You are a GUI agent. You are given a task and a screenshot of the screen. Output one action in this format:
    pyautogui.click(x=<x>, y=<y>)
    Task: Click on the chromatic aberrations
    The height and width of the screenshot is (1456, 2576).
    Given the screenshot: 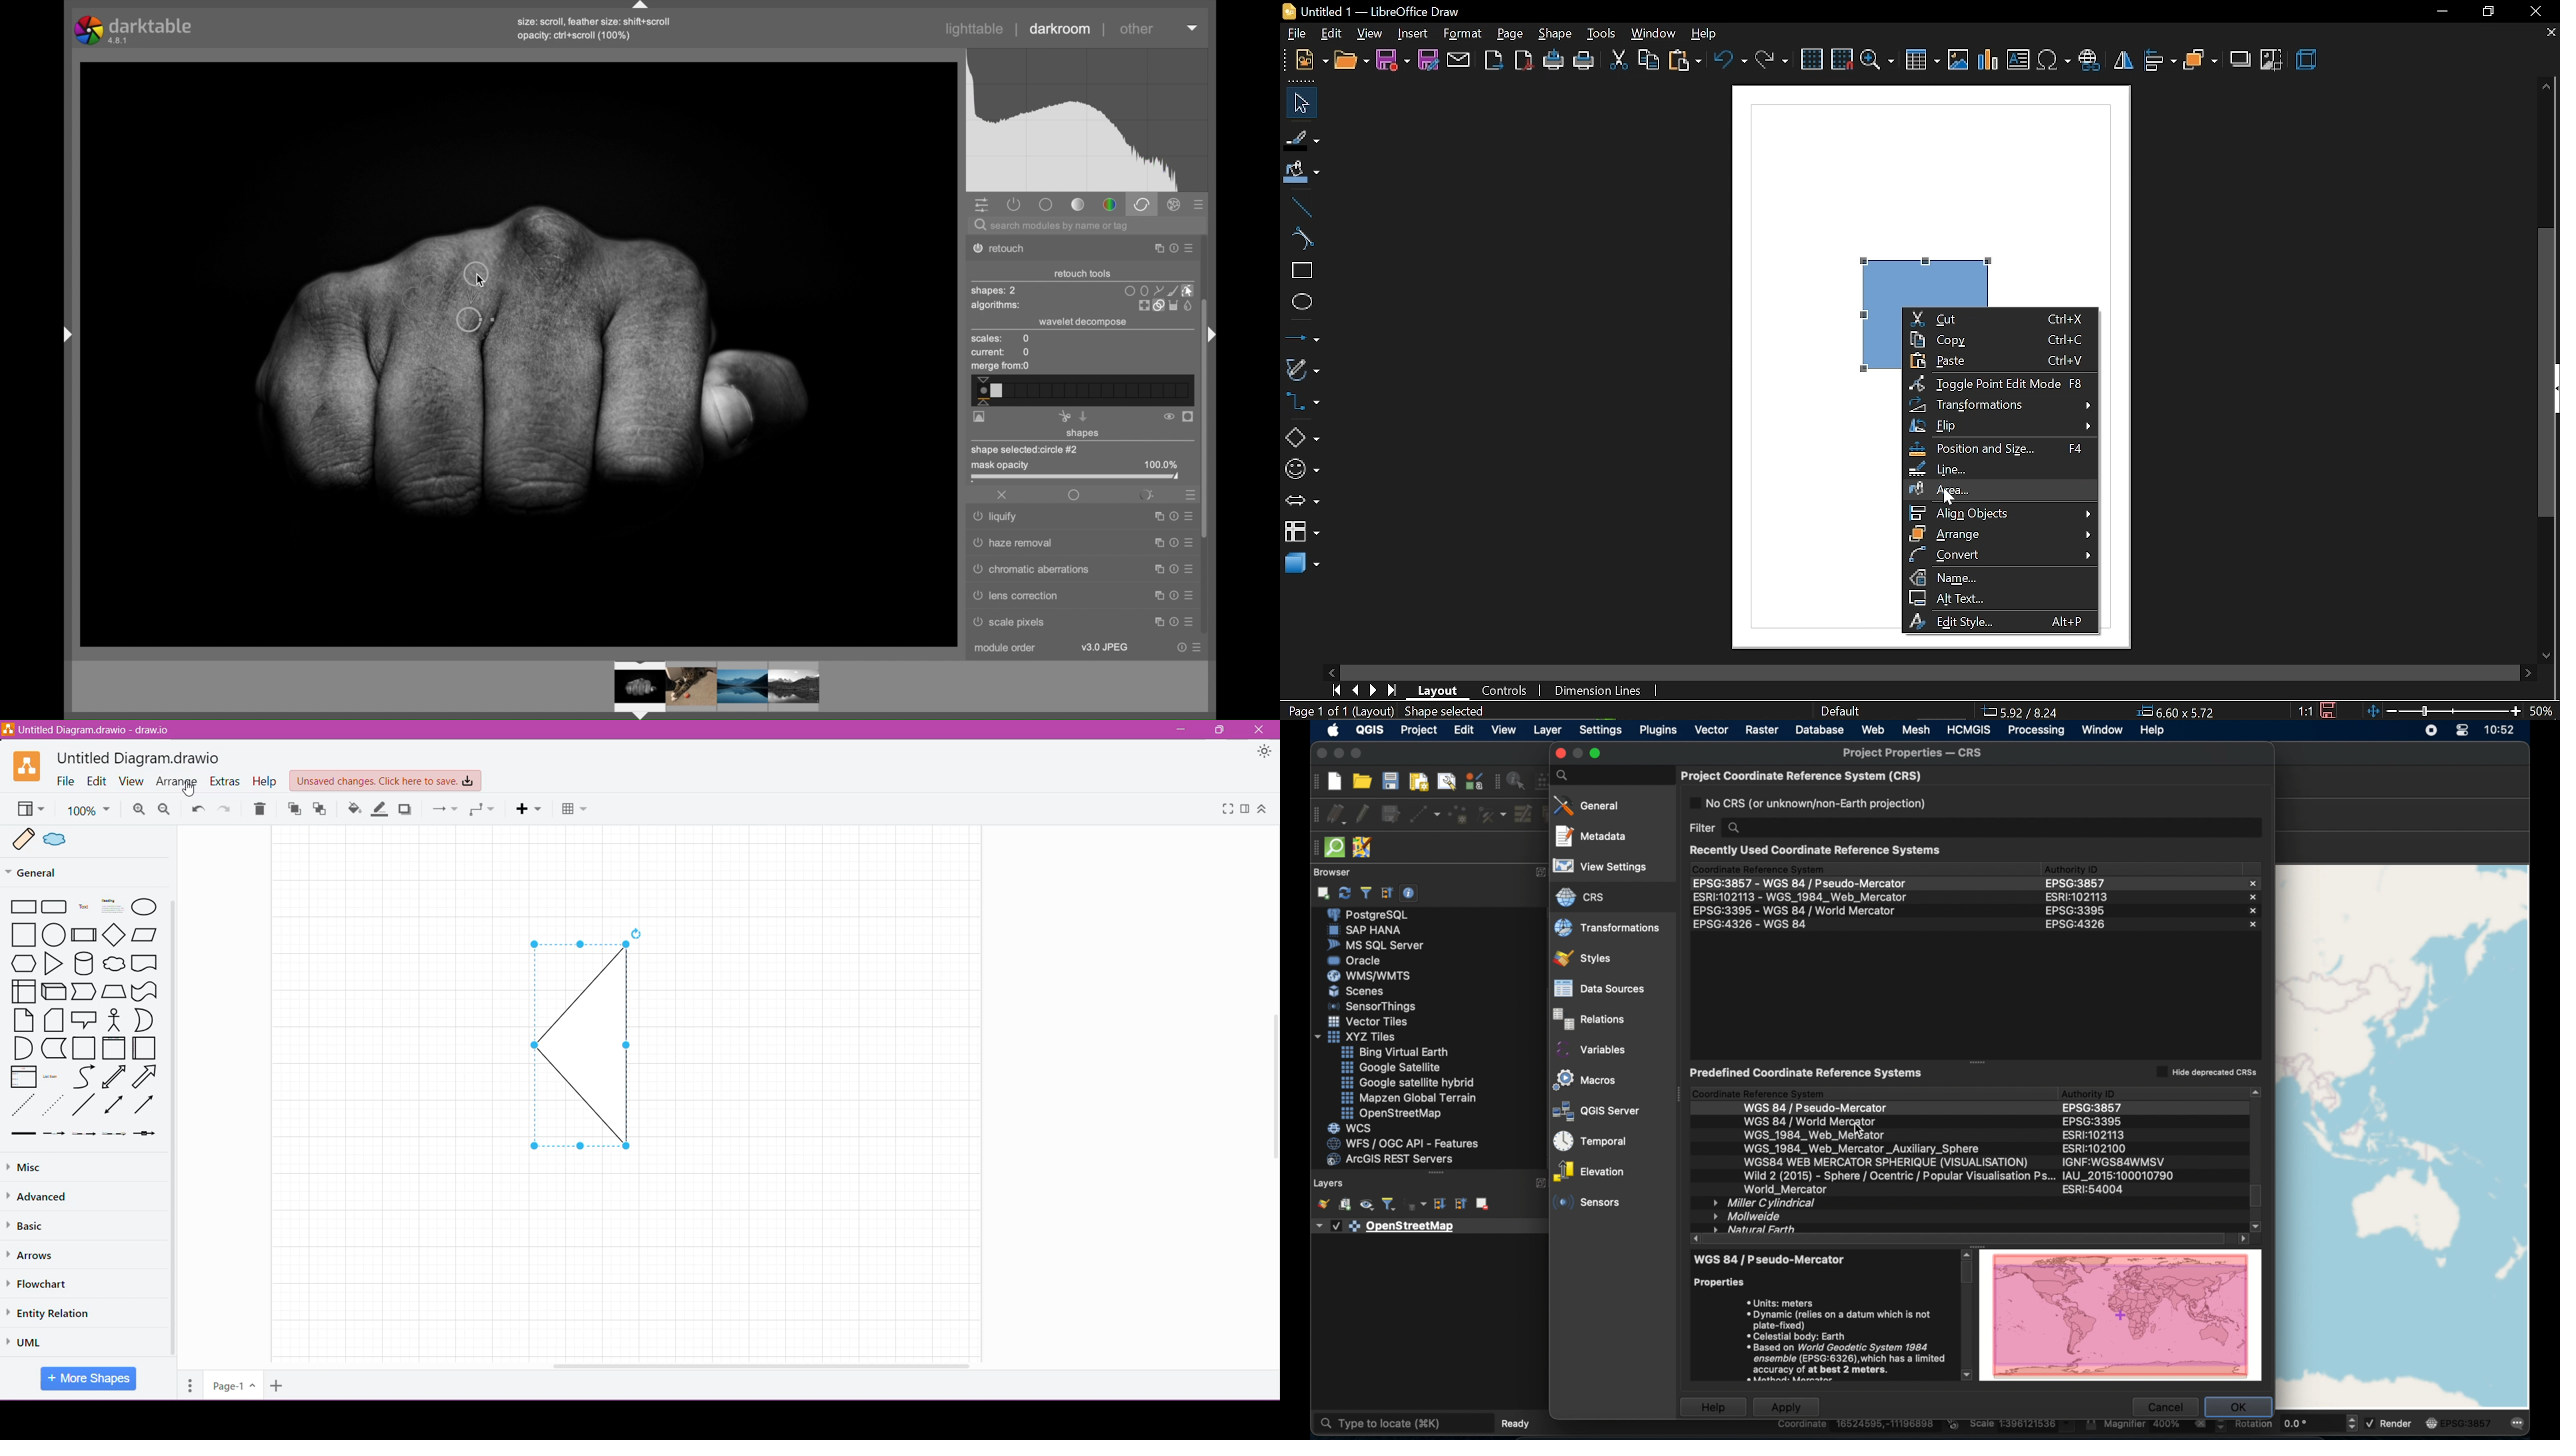 What is the action you would take?
    pyautogui.click(x=1031, y=569)
    